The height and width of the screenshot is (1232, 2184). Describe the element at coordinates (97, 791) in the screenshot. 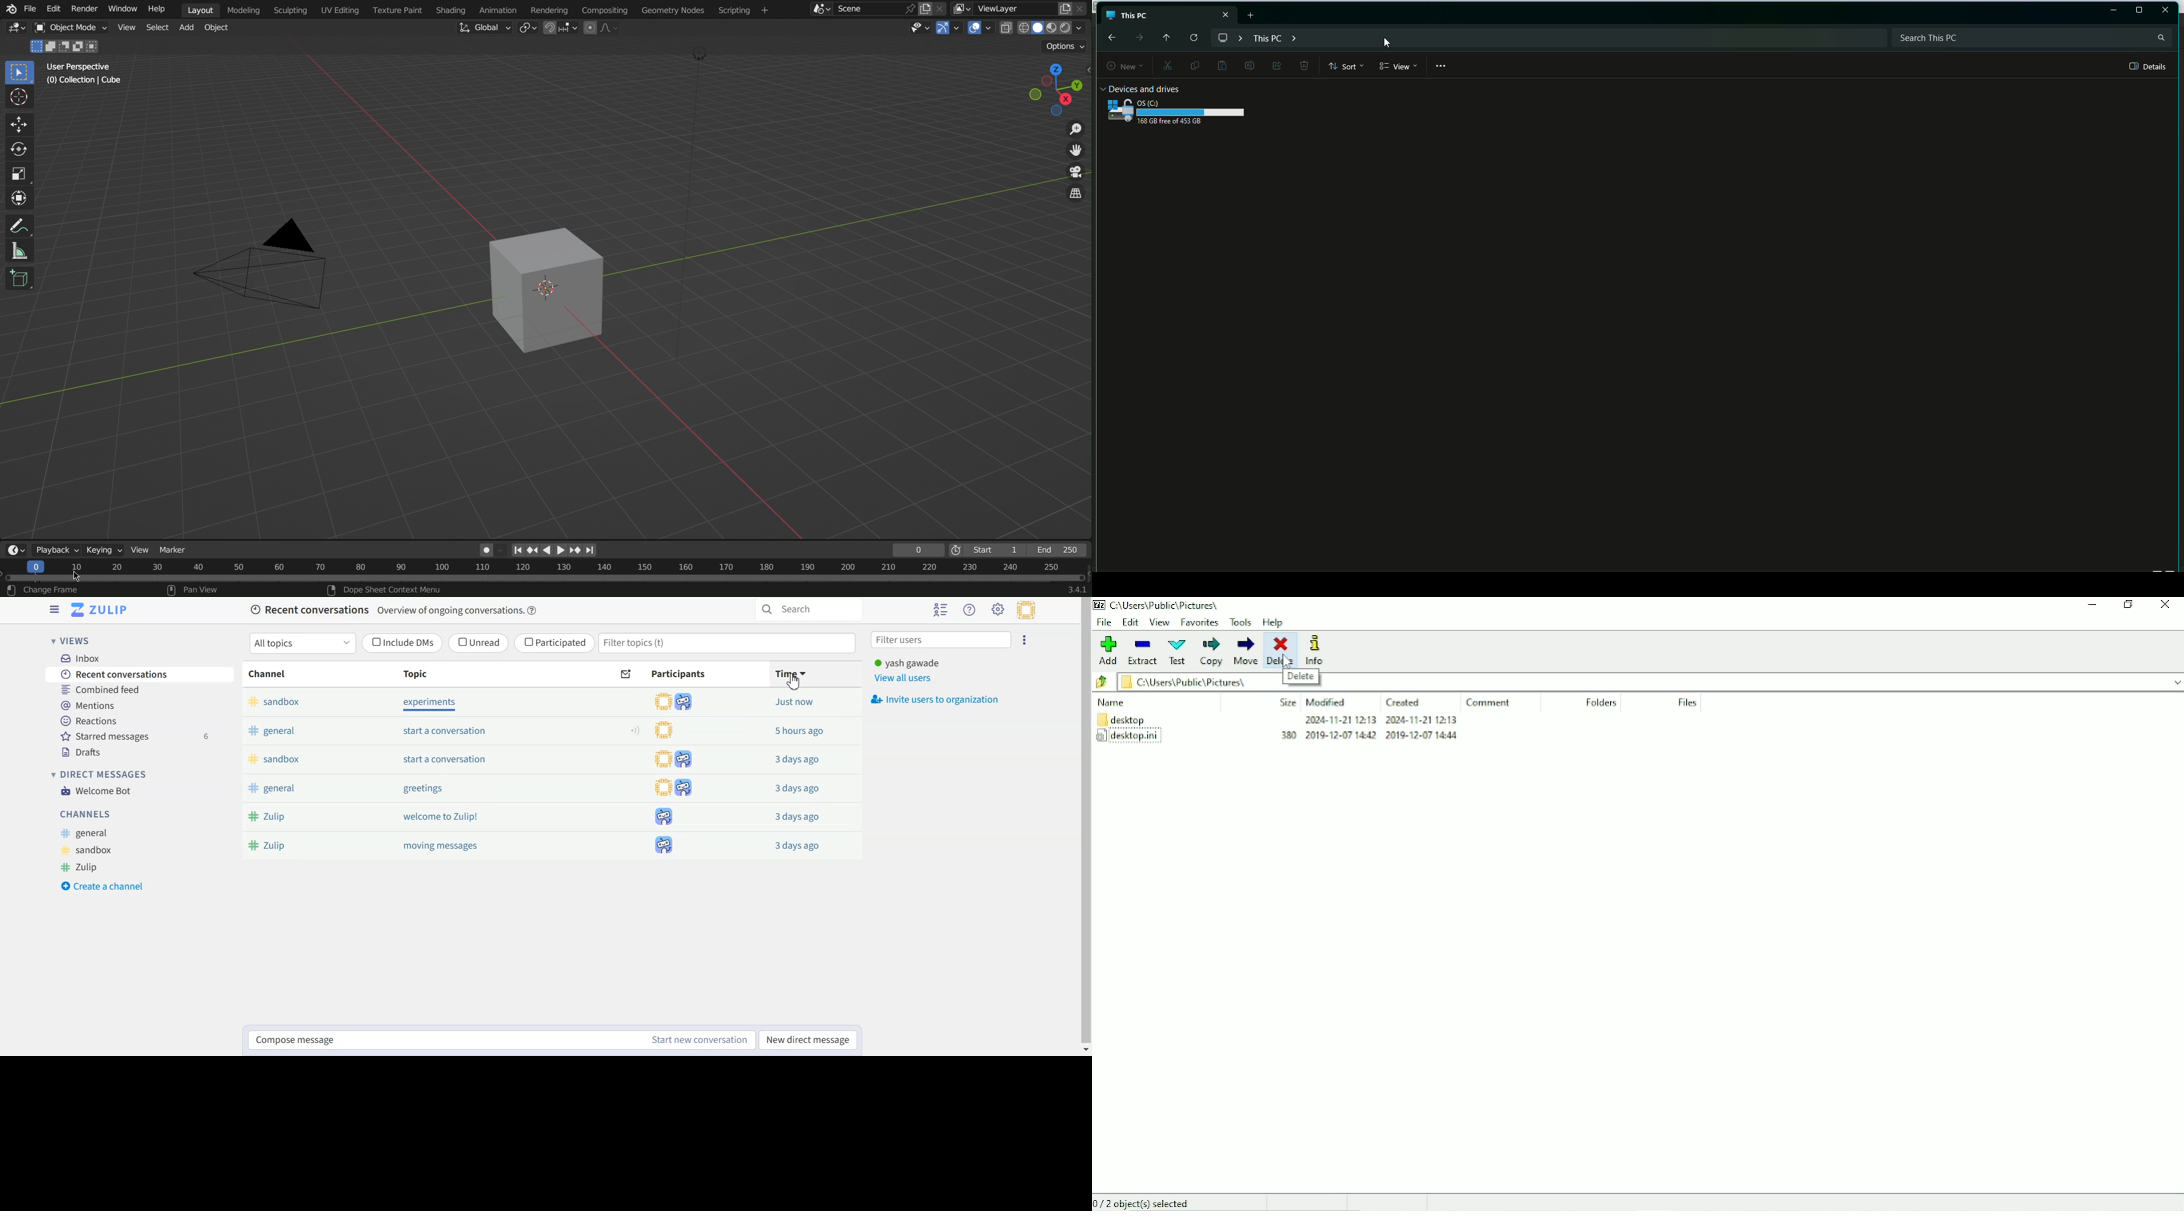

I see `Welcome Bot` at that location.